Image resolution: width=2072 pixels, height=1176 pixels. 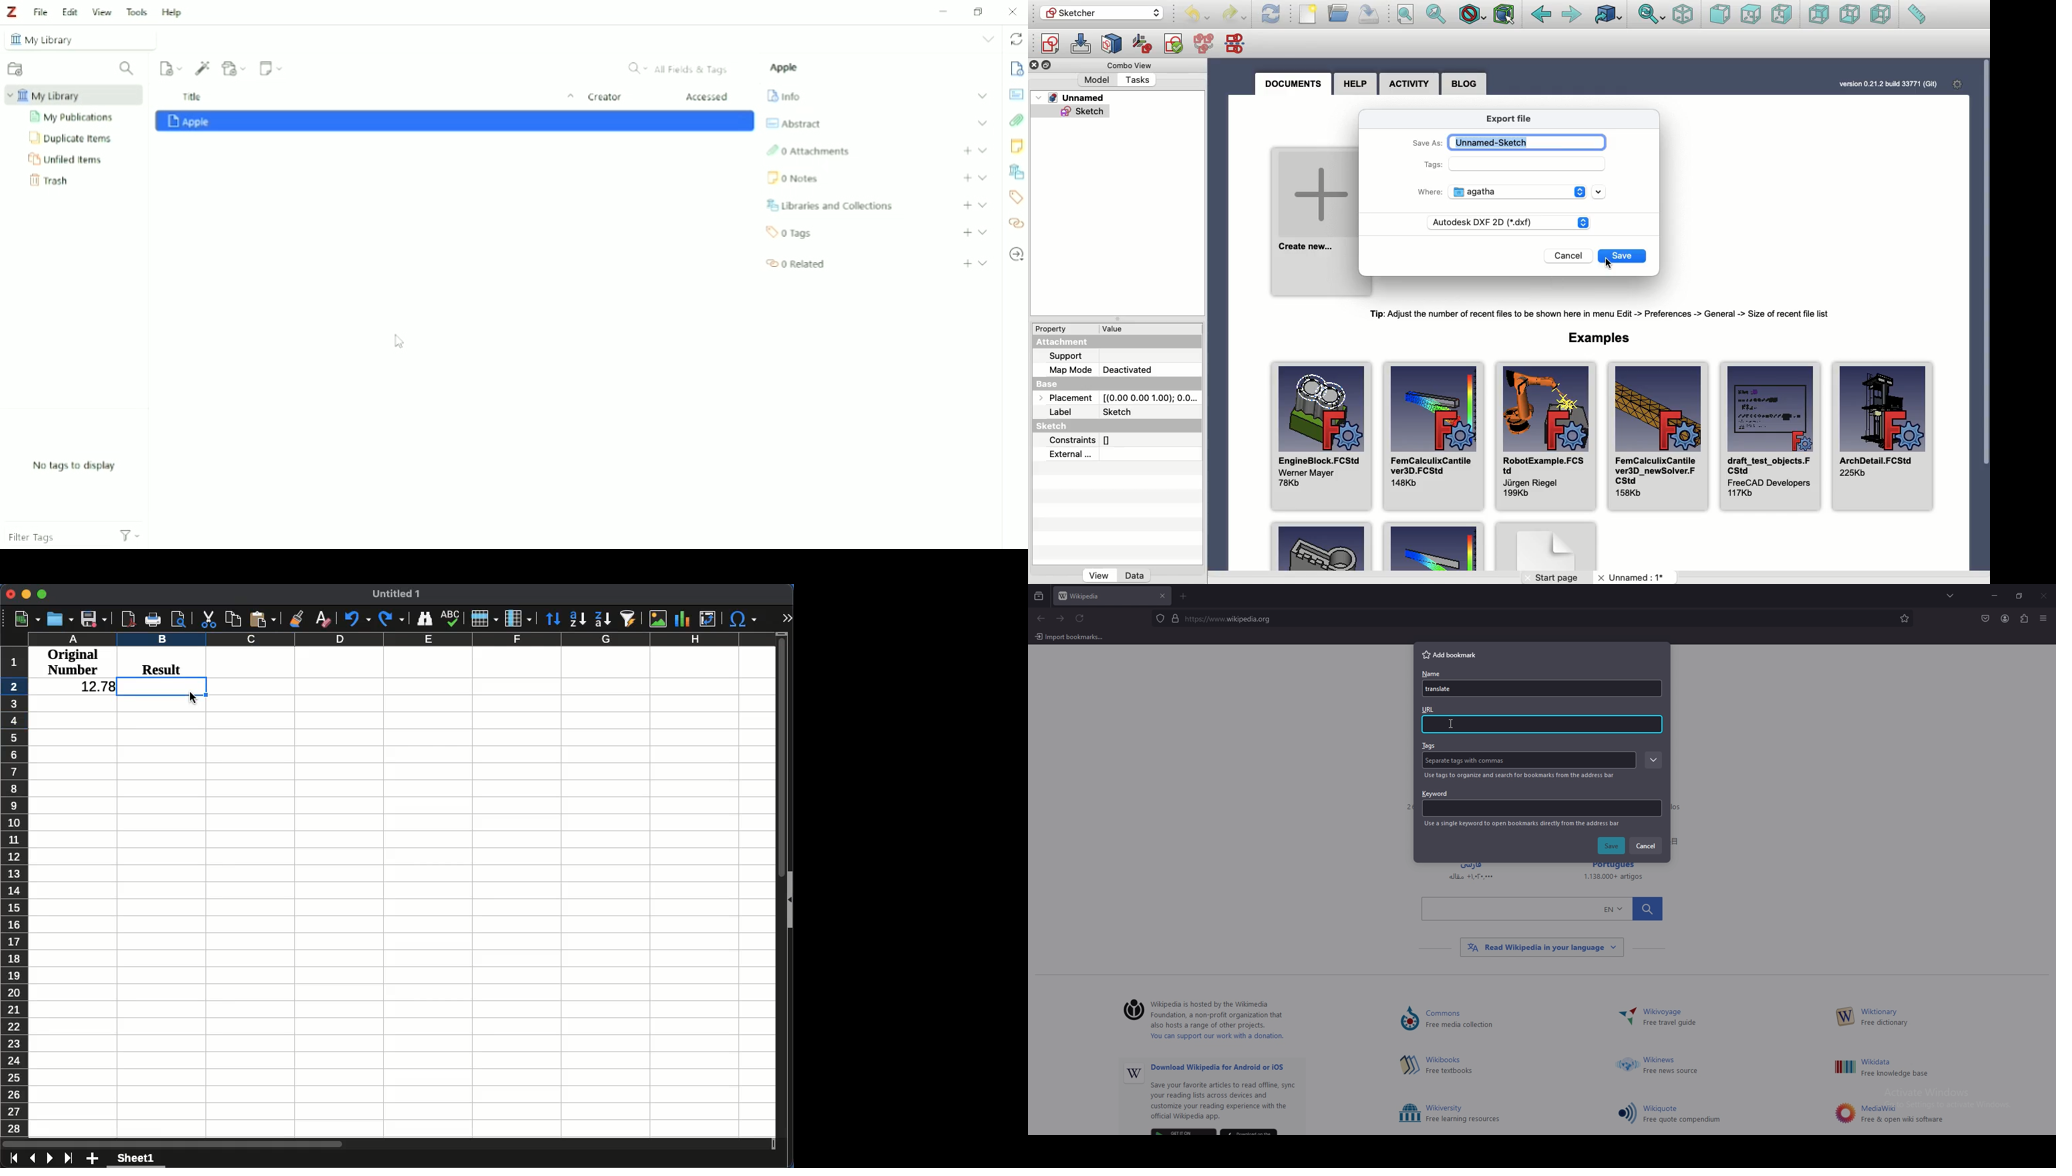 I want to click on Label Sketch, so click(x=1097, y=412).